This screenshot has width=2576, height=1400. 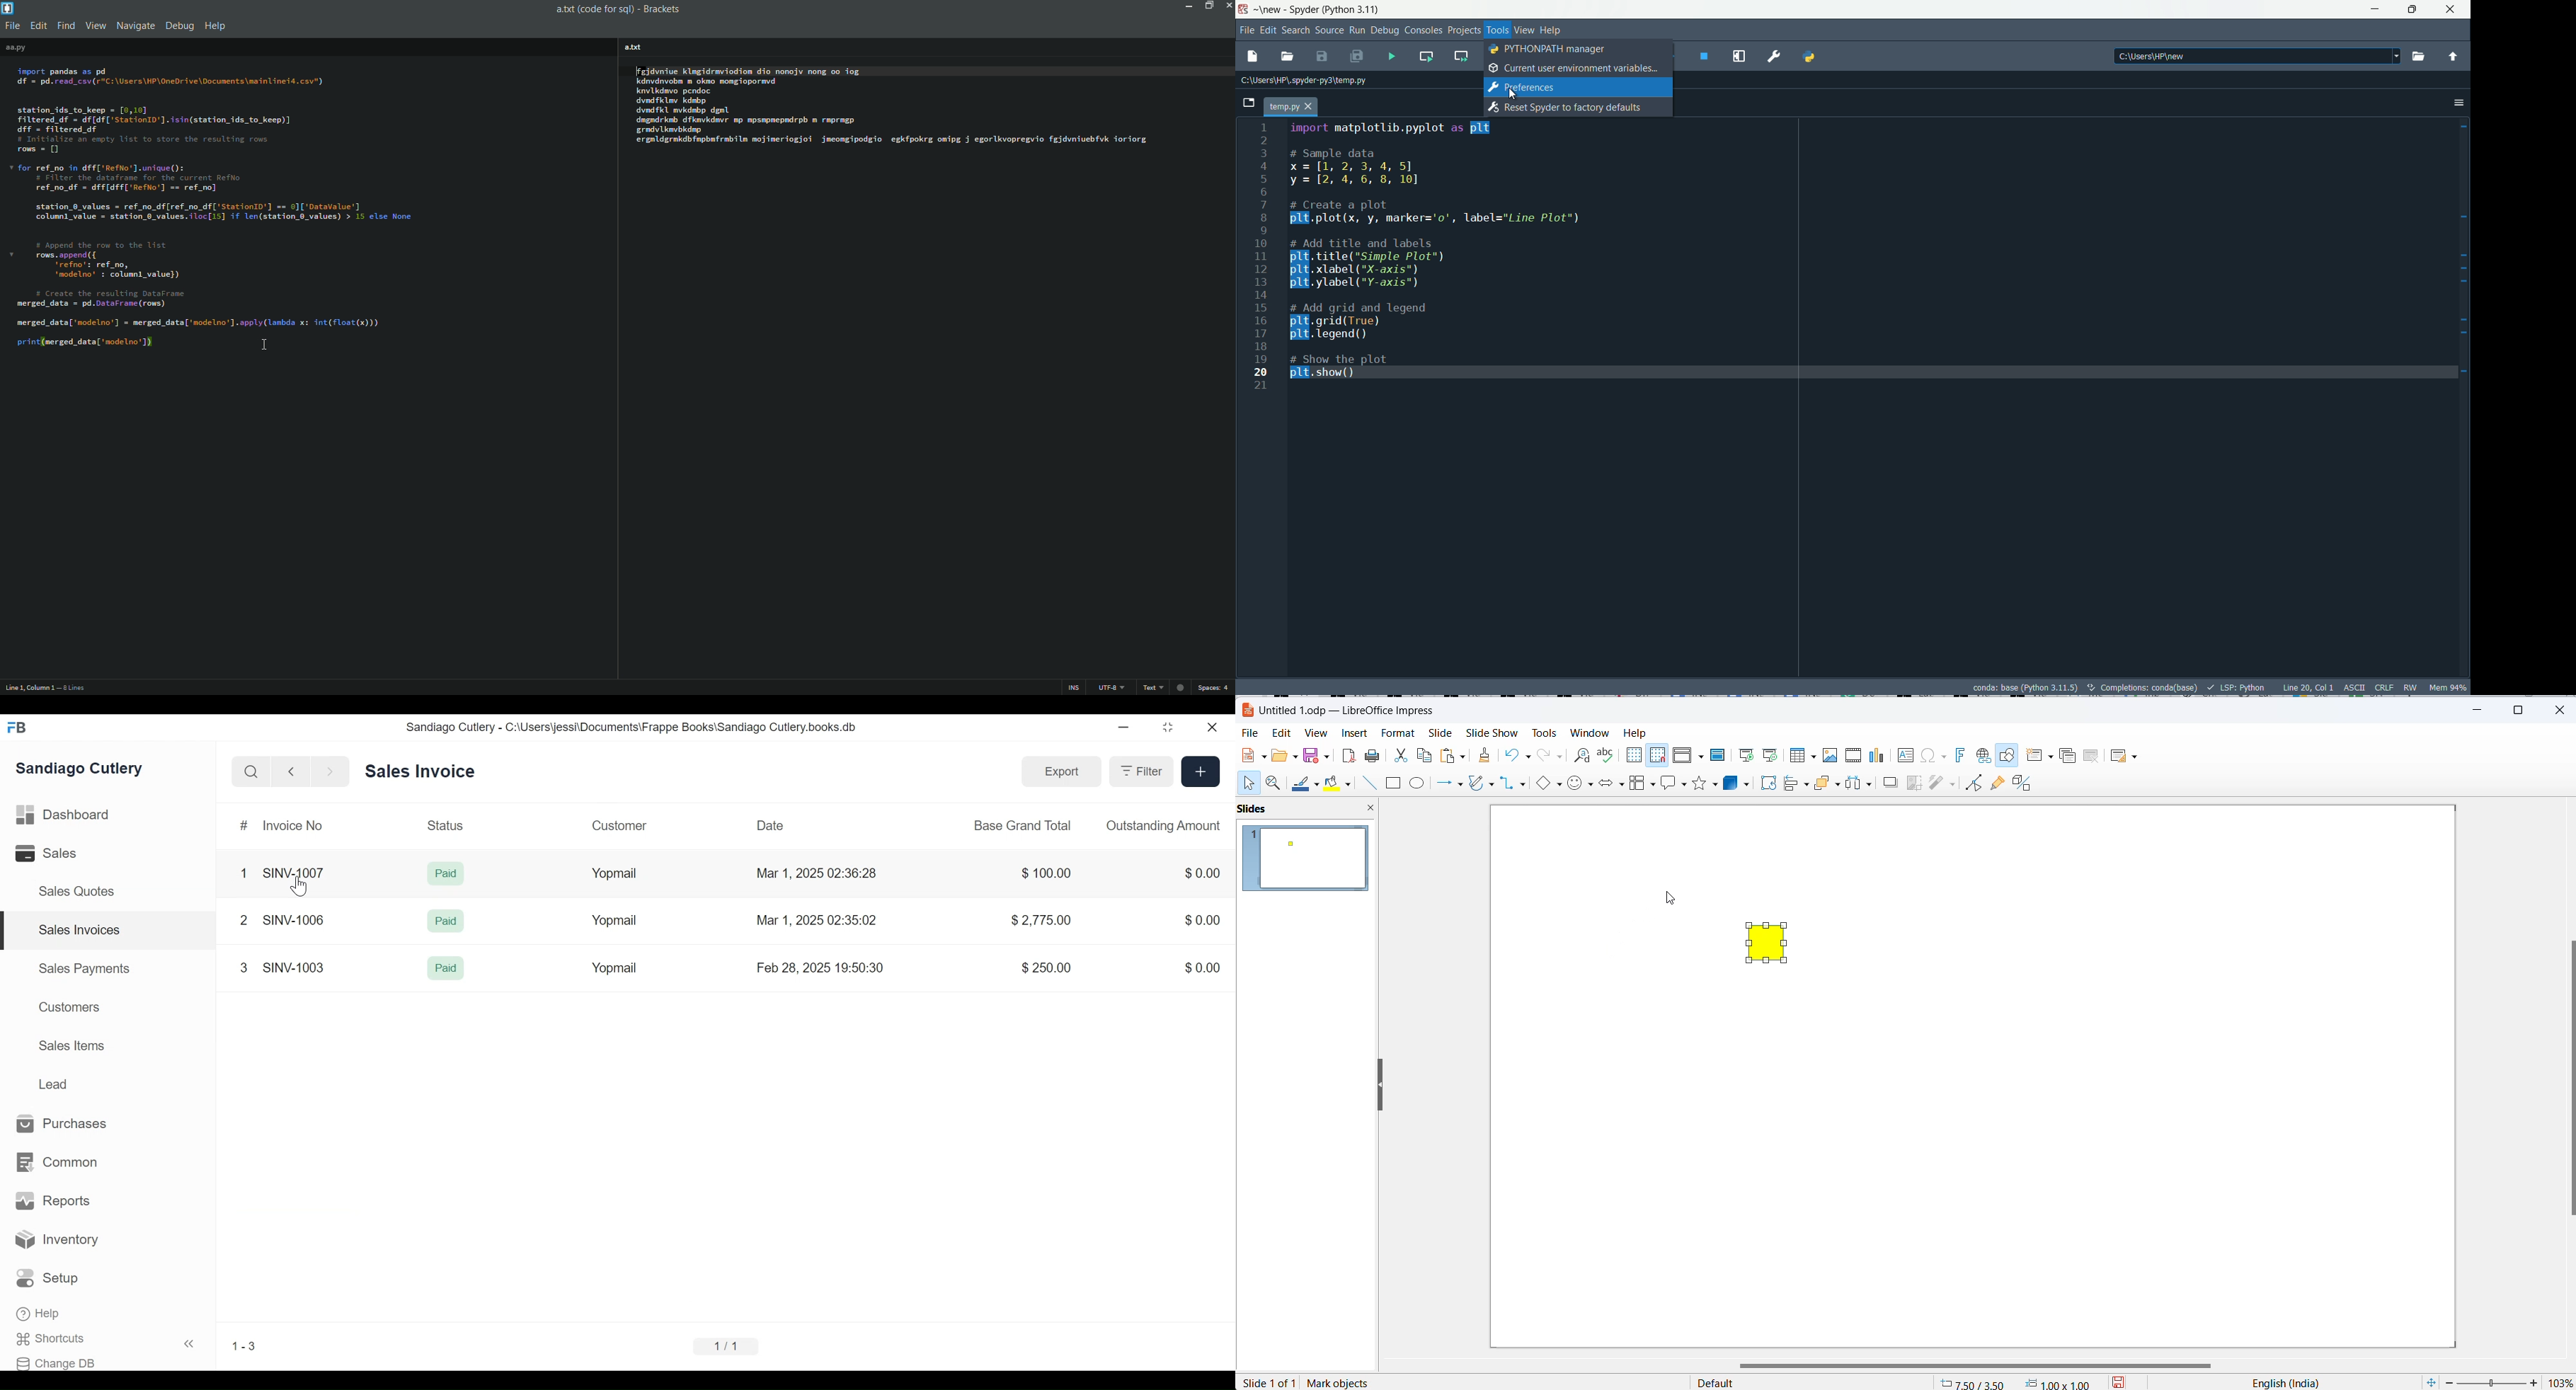 What do you see at coordinates (1267, 30) in the screenshot?
I see `edit` at bounding box center [1267, 30].